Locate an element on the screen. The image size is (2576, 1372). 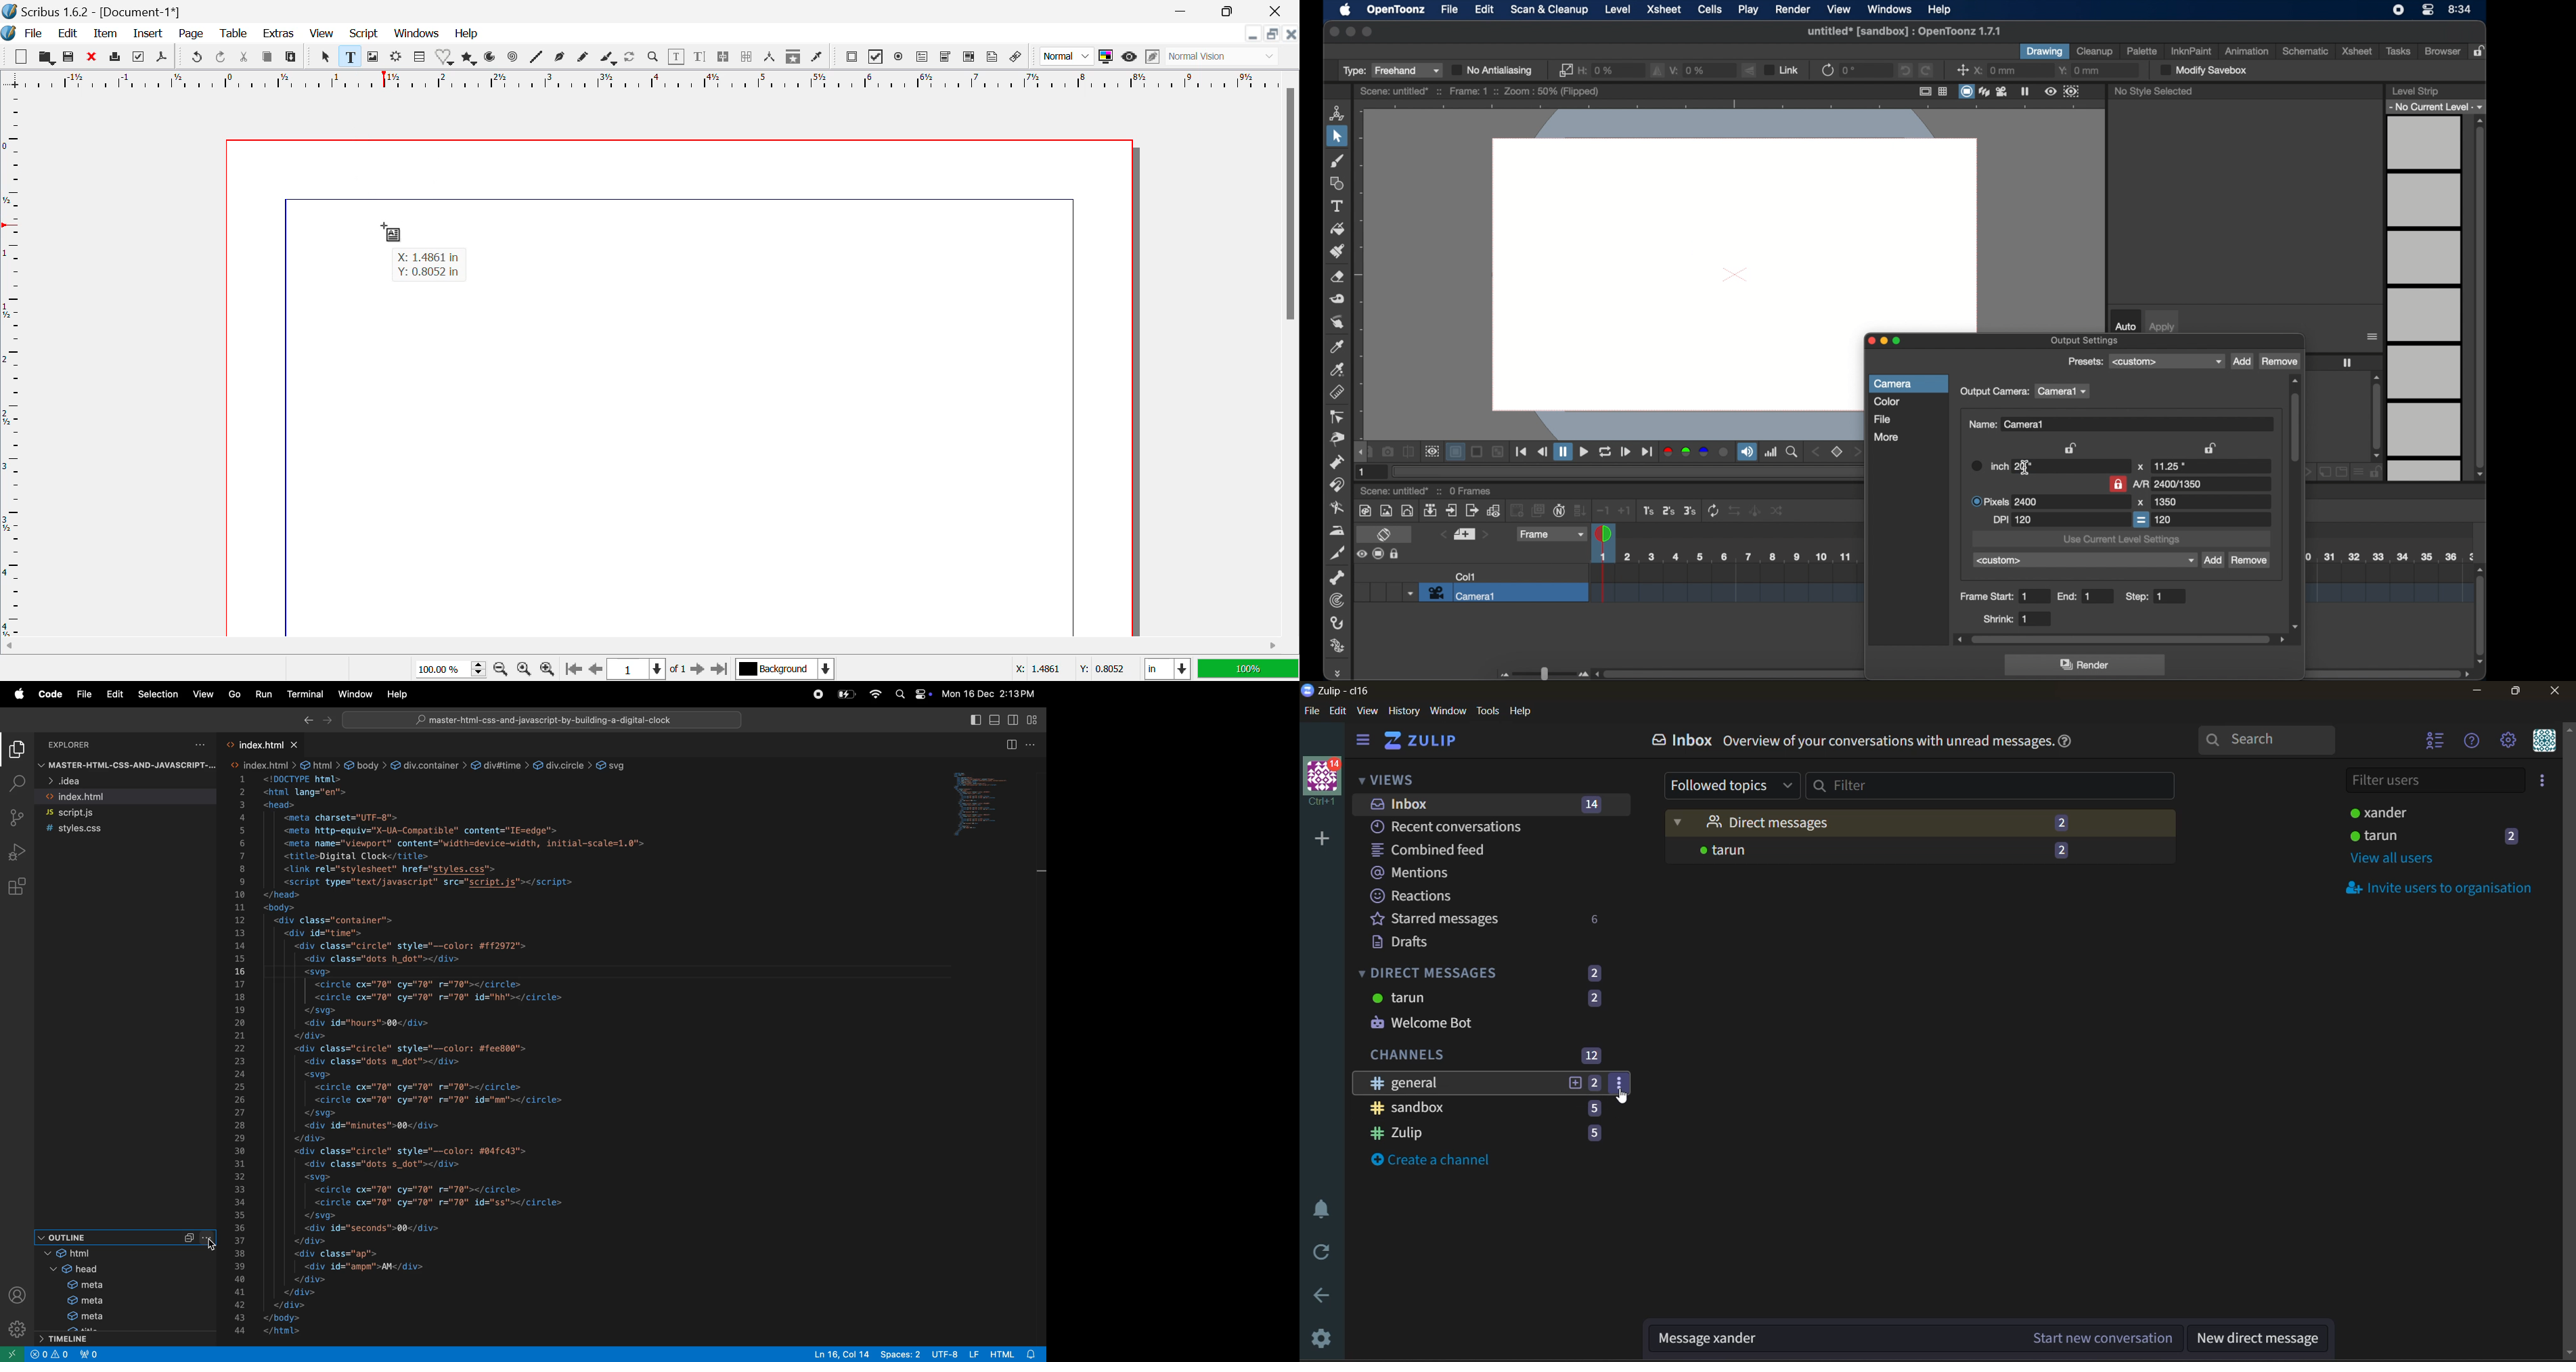
refresh is located at coordinates (1827, 69).